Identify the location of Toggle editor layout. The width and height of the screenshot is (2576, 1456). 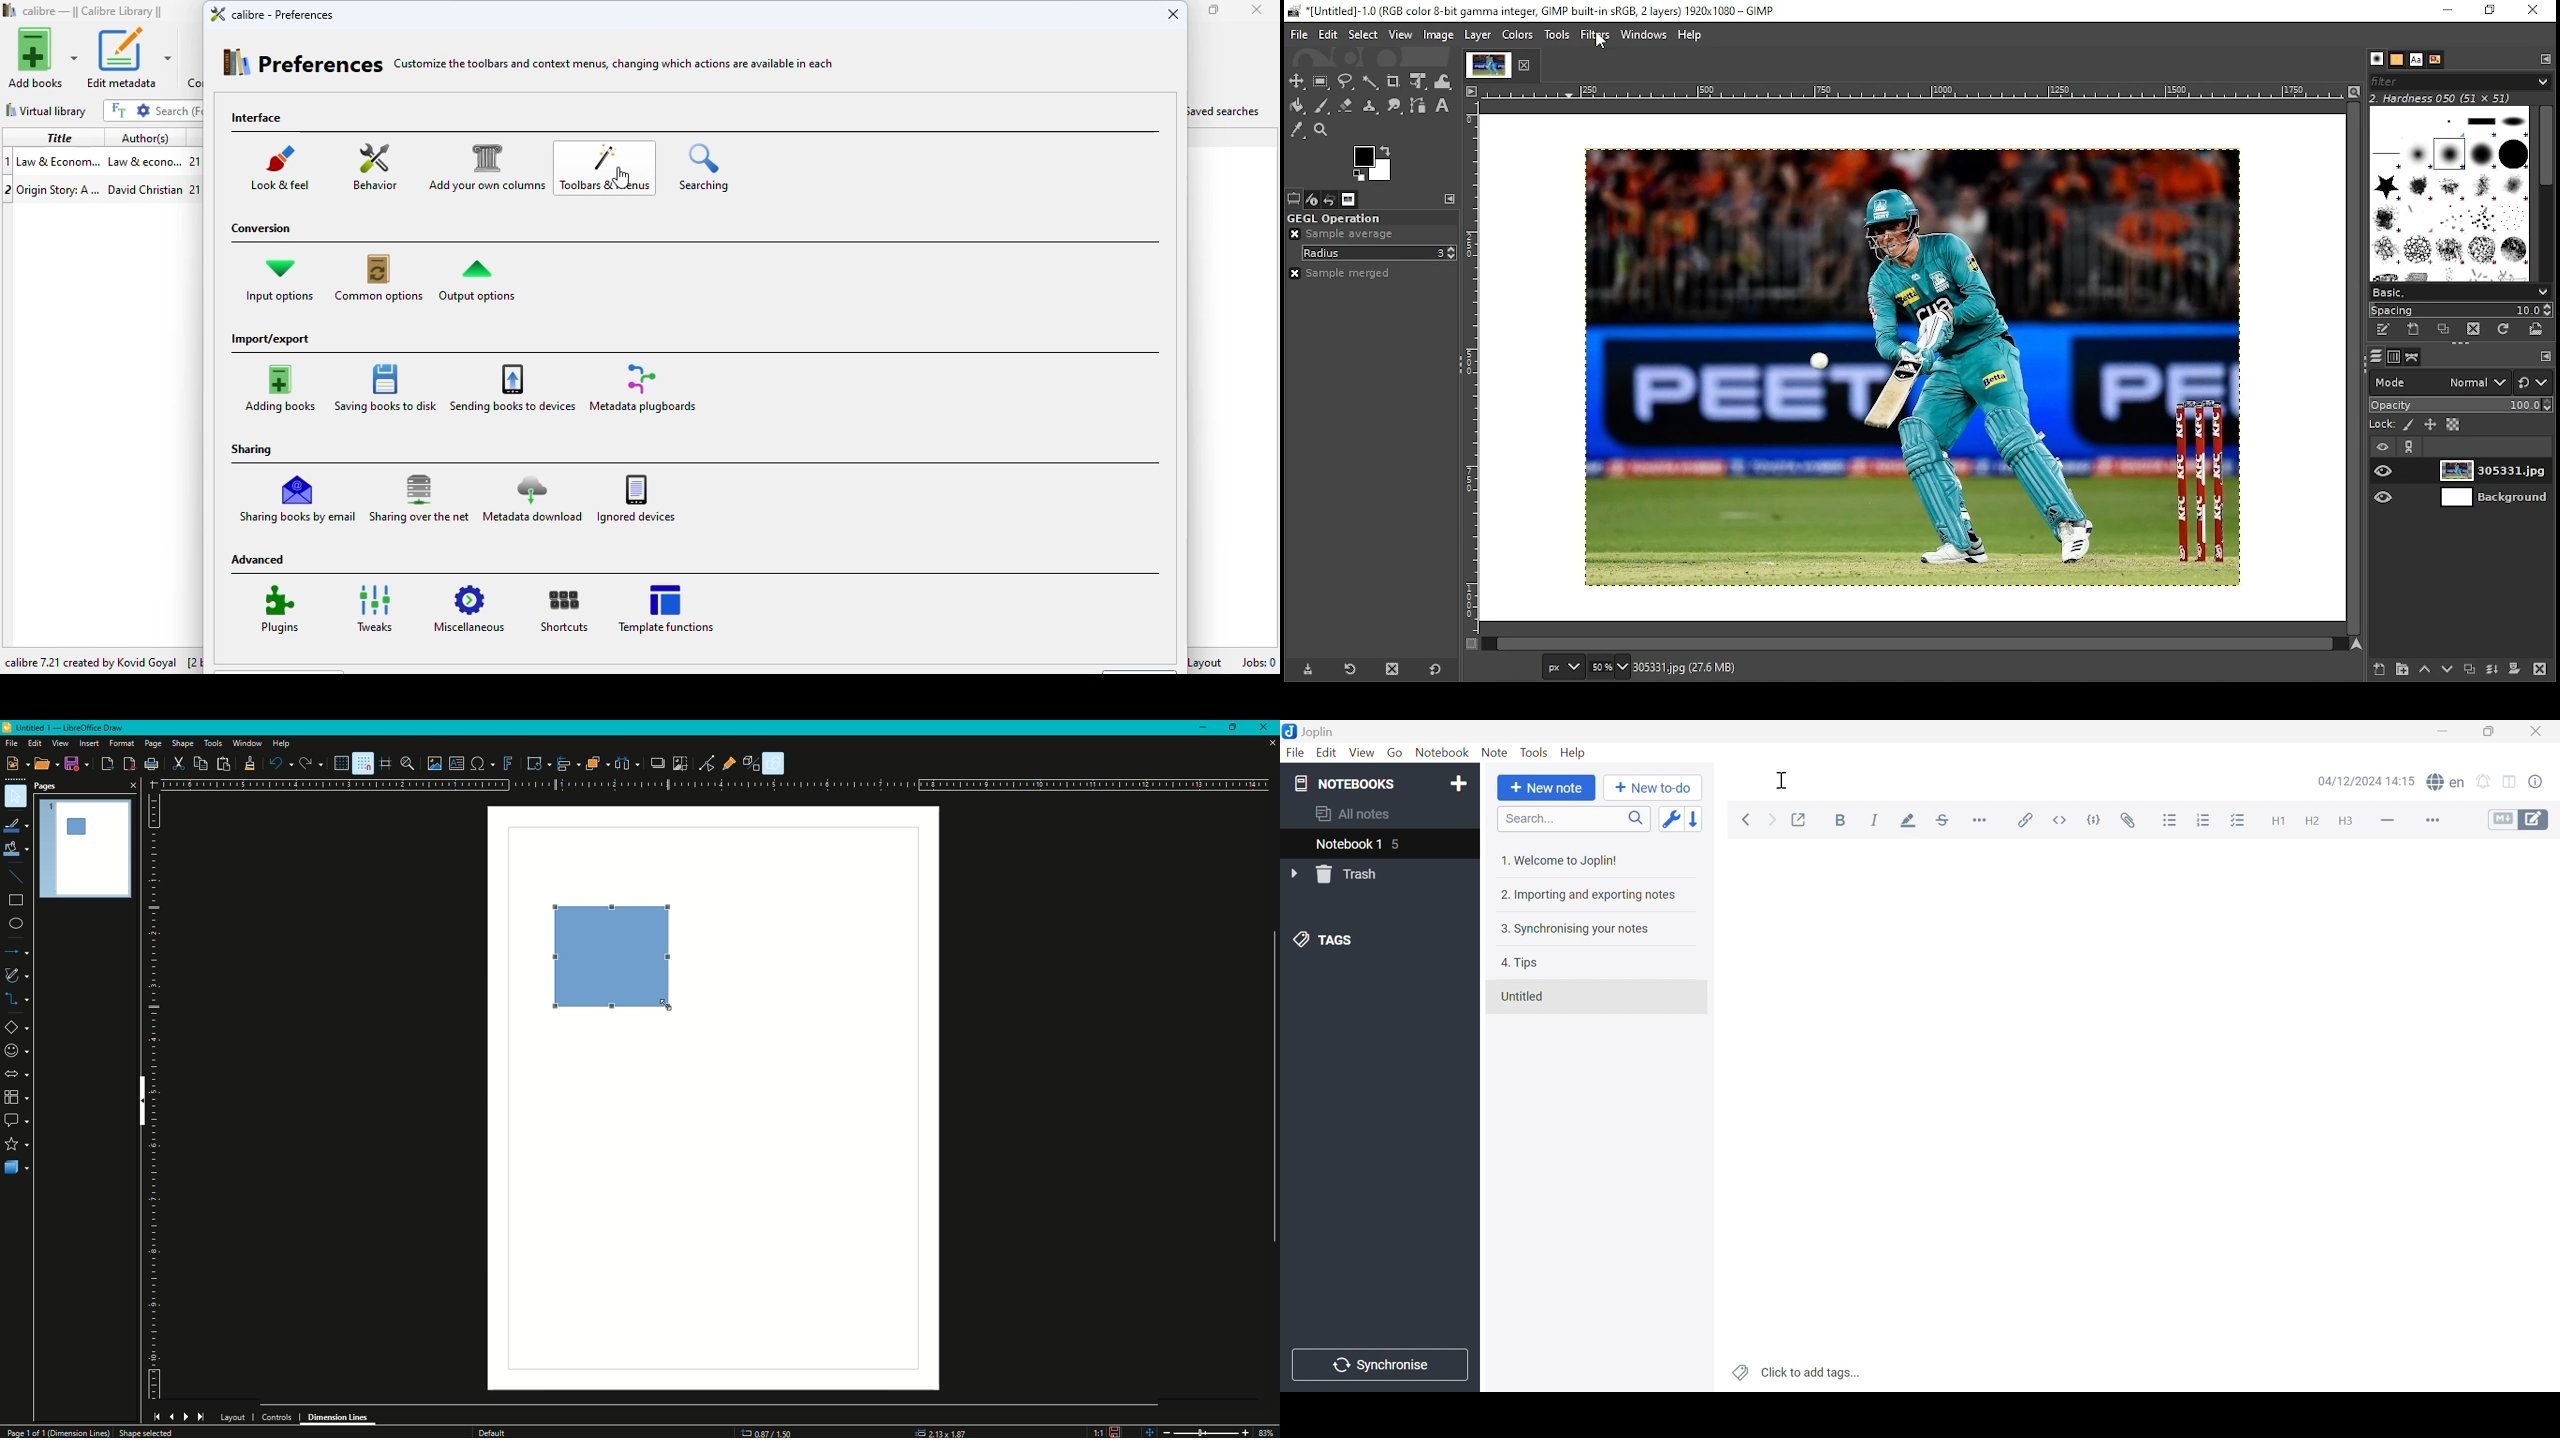
(2511, 783).